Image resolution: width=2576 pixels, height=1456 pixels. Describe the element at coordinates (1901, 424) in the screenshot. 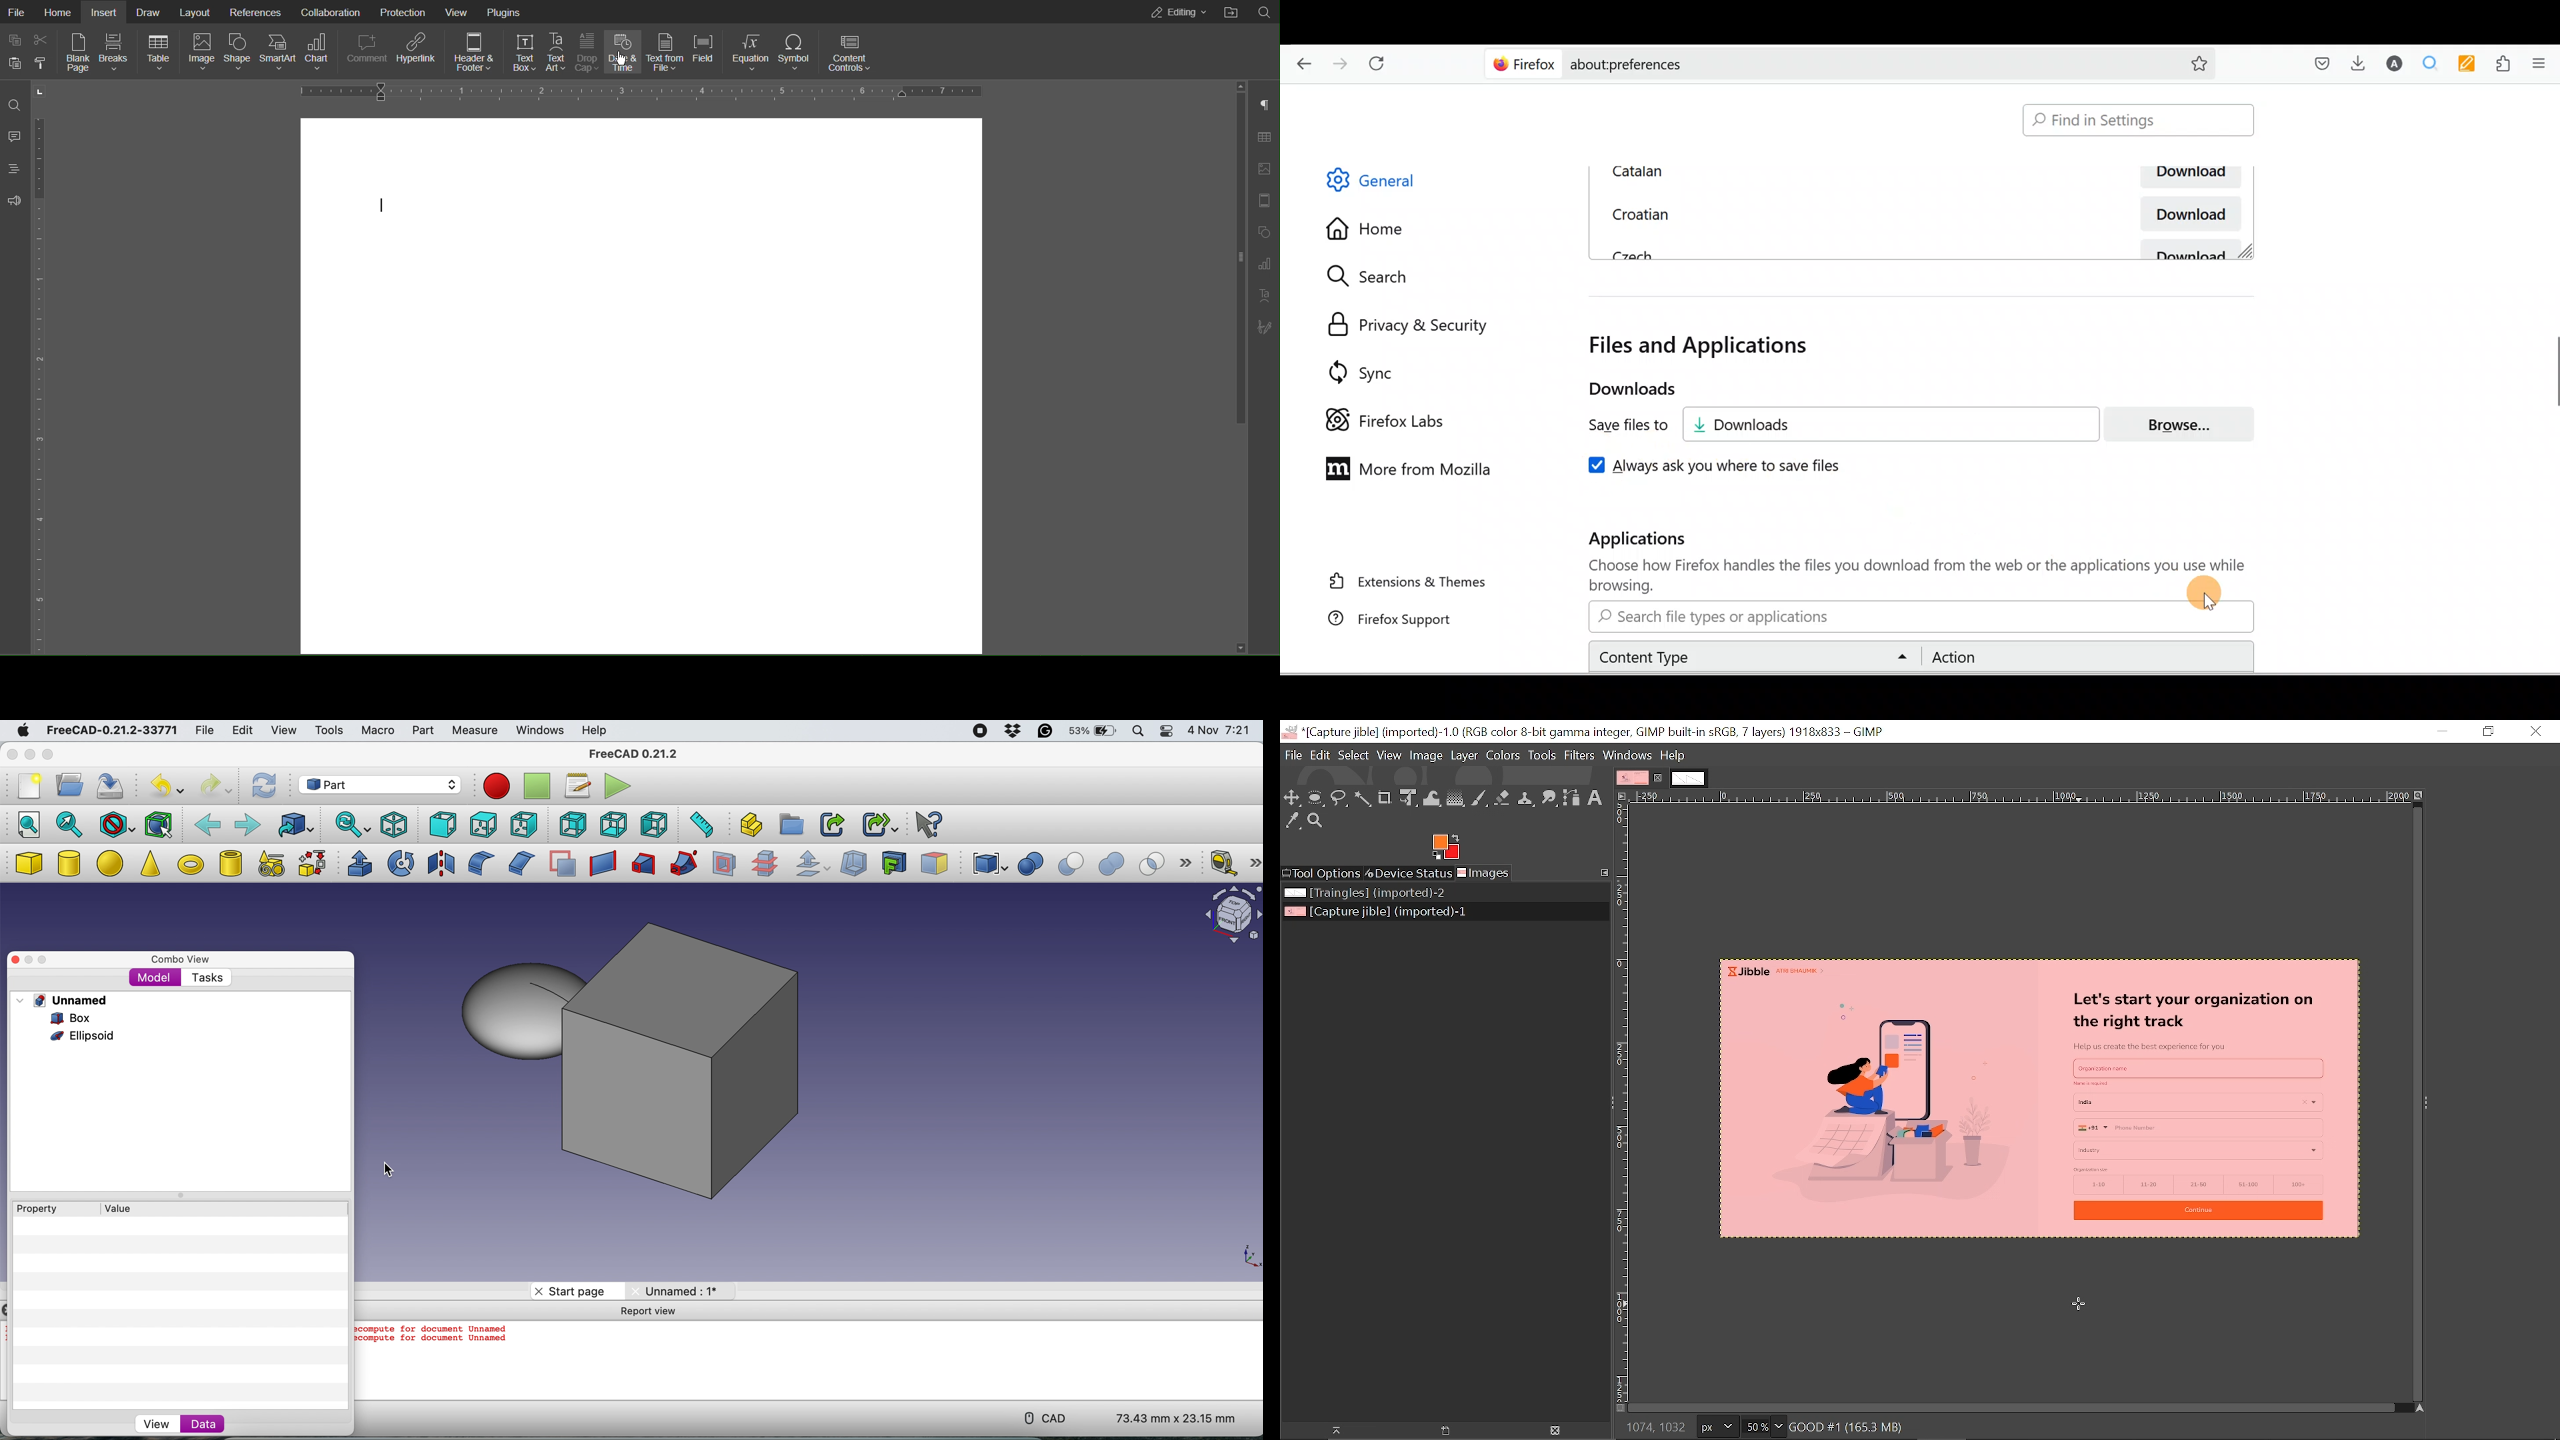

I see `Downloads` at that location.